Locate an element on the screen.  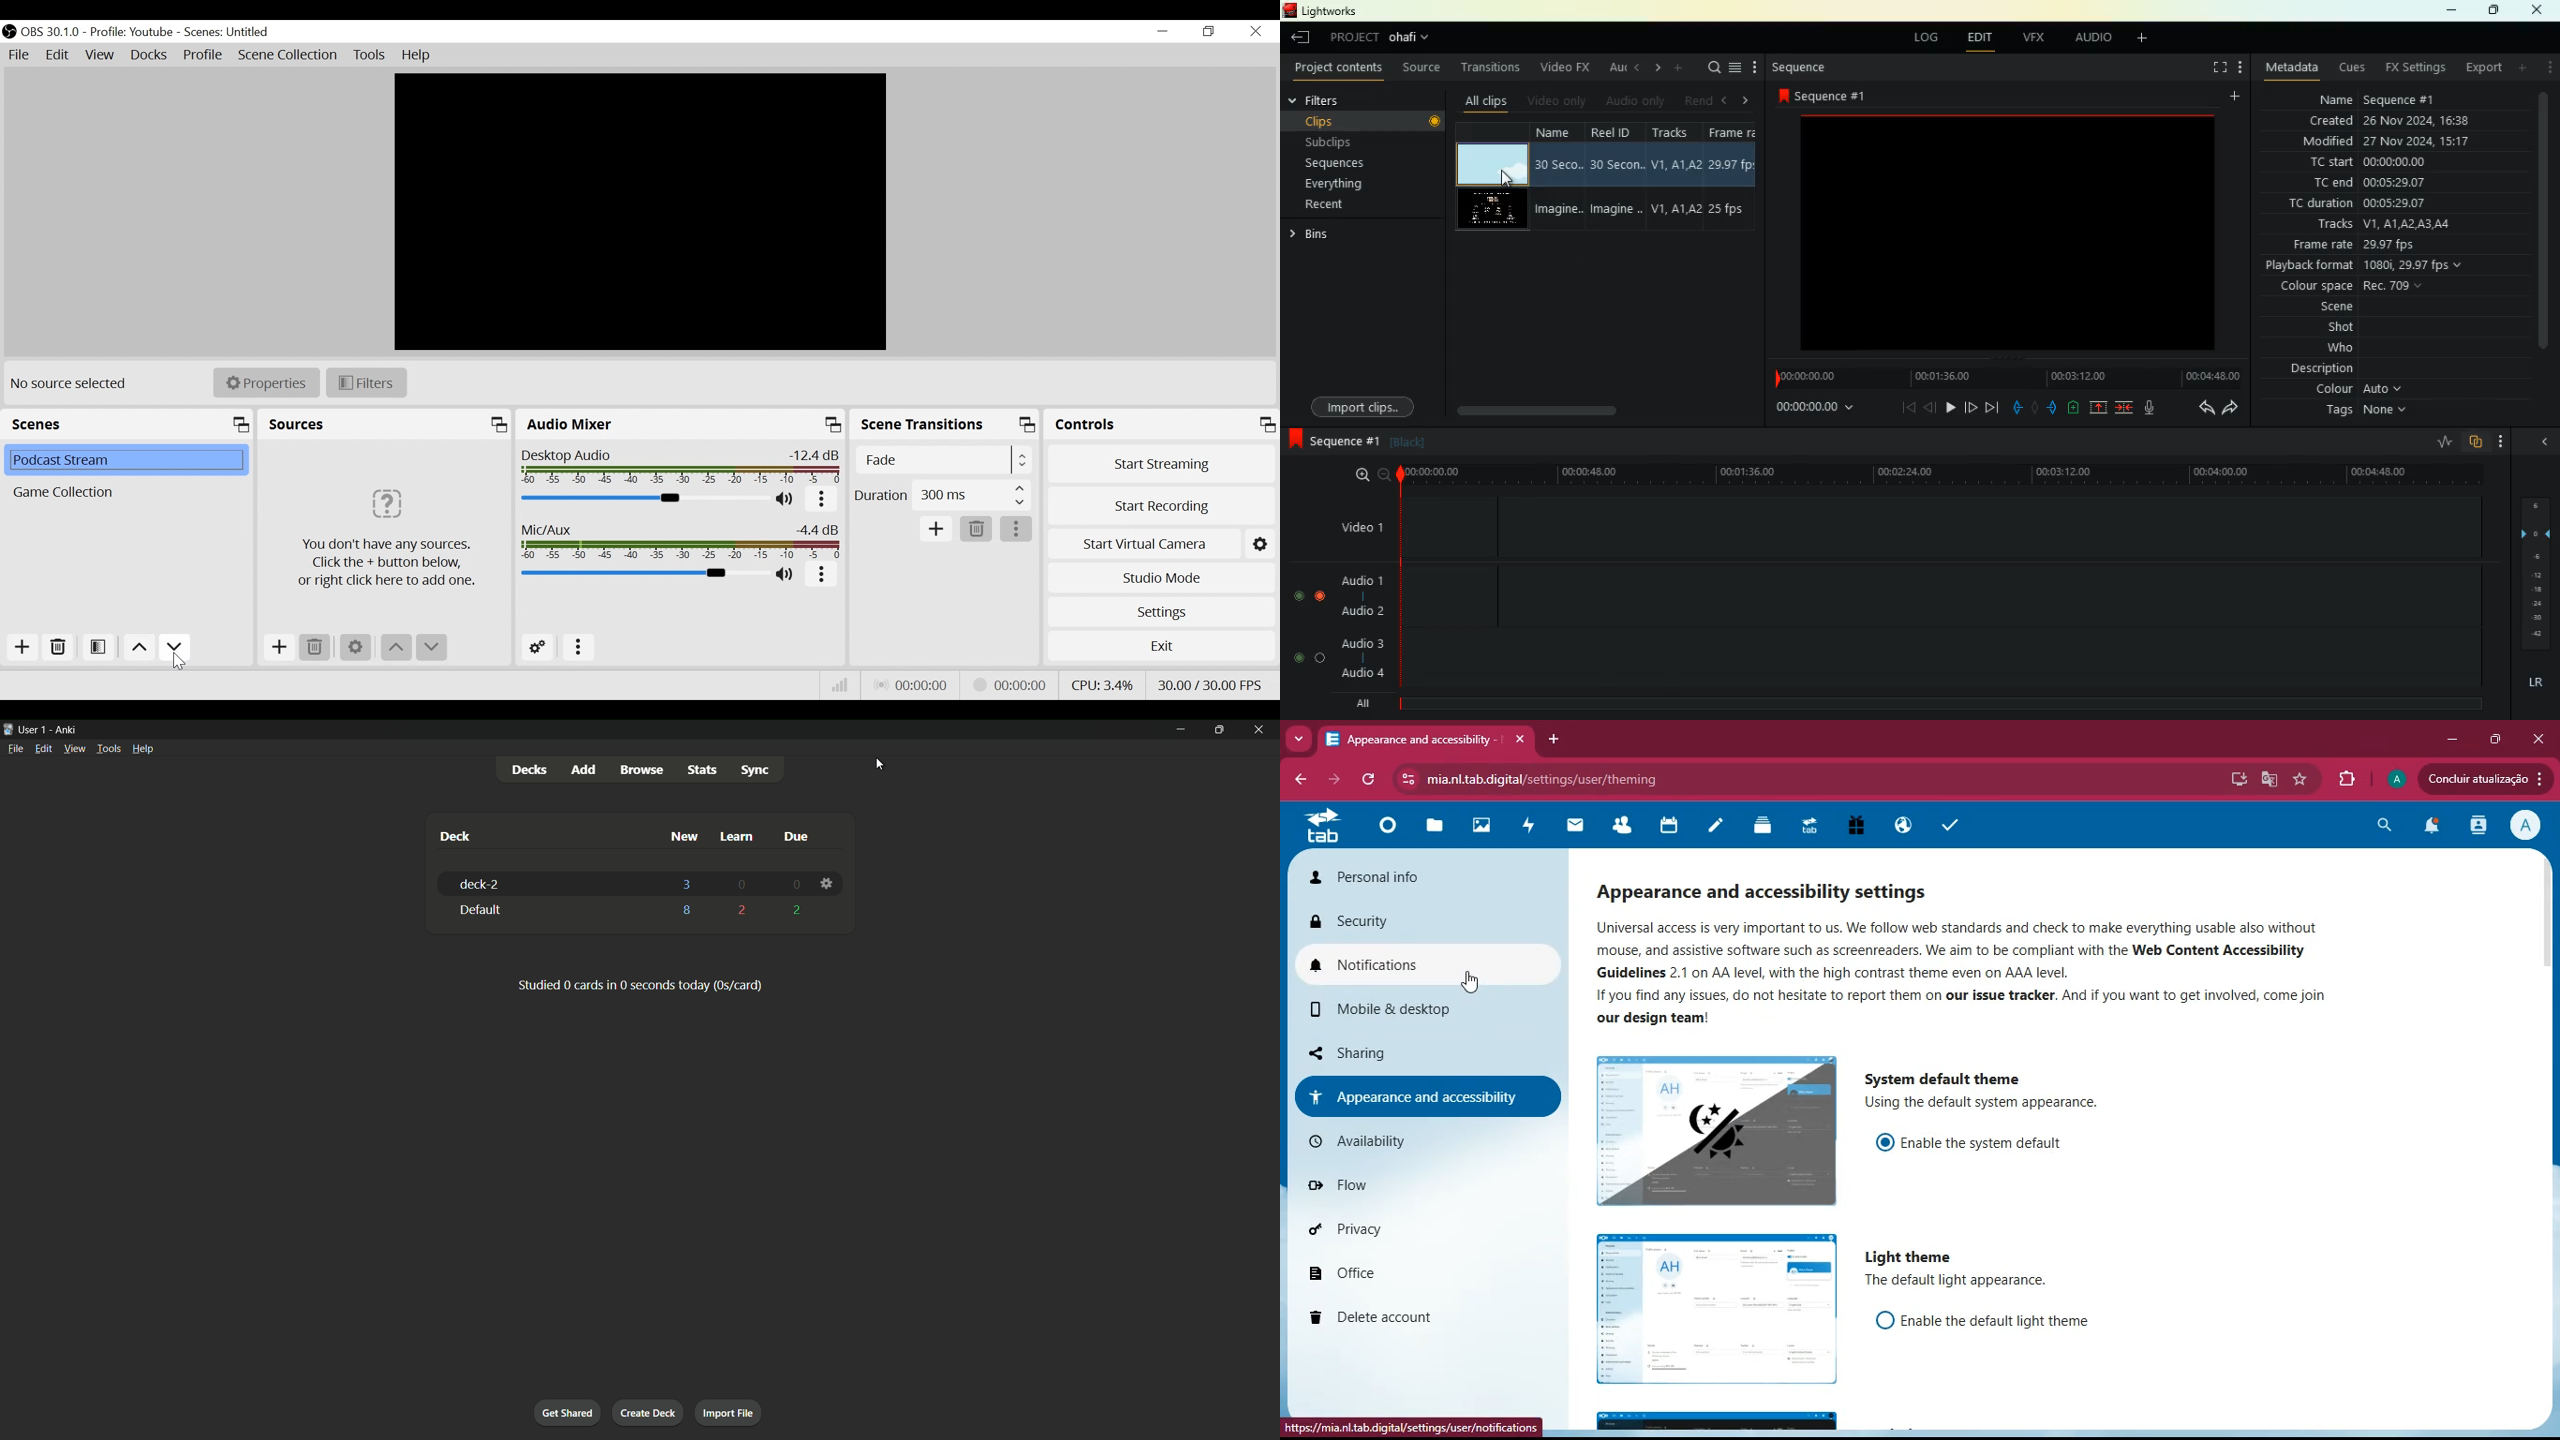
Edit is located at coordinates (59, 55).